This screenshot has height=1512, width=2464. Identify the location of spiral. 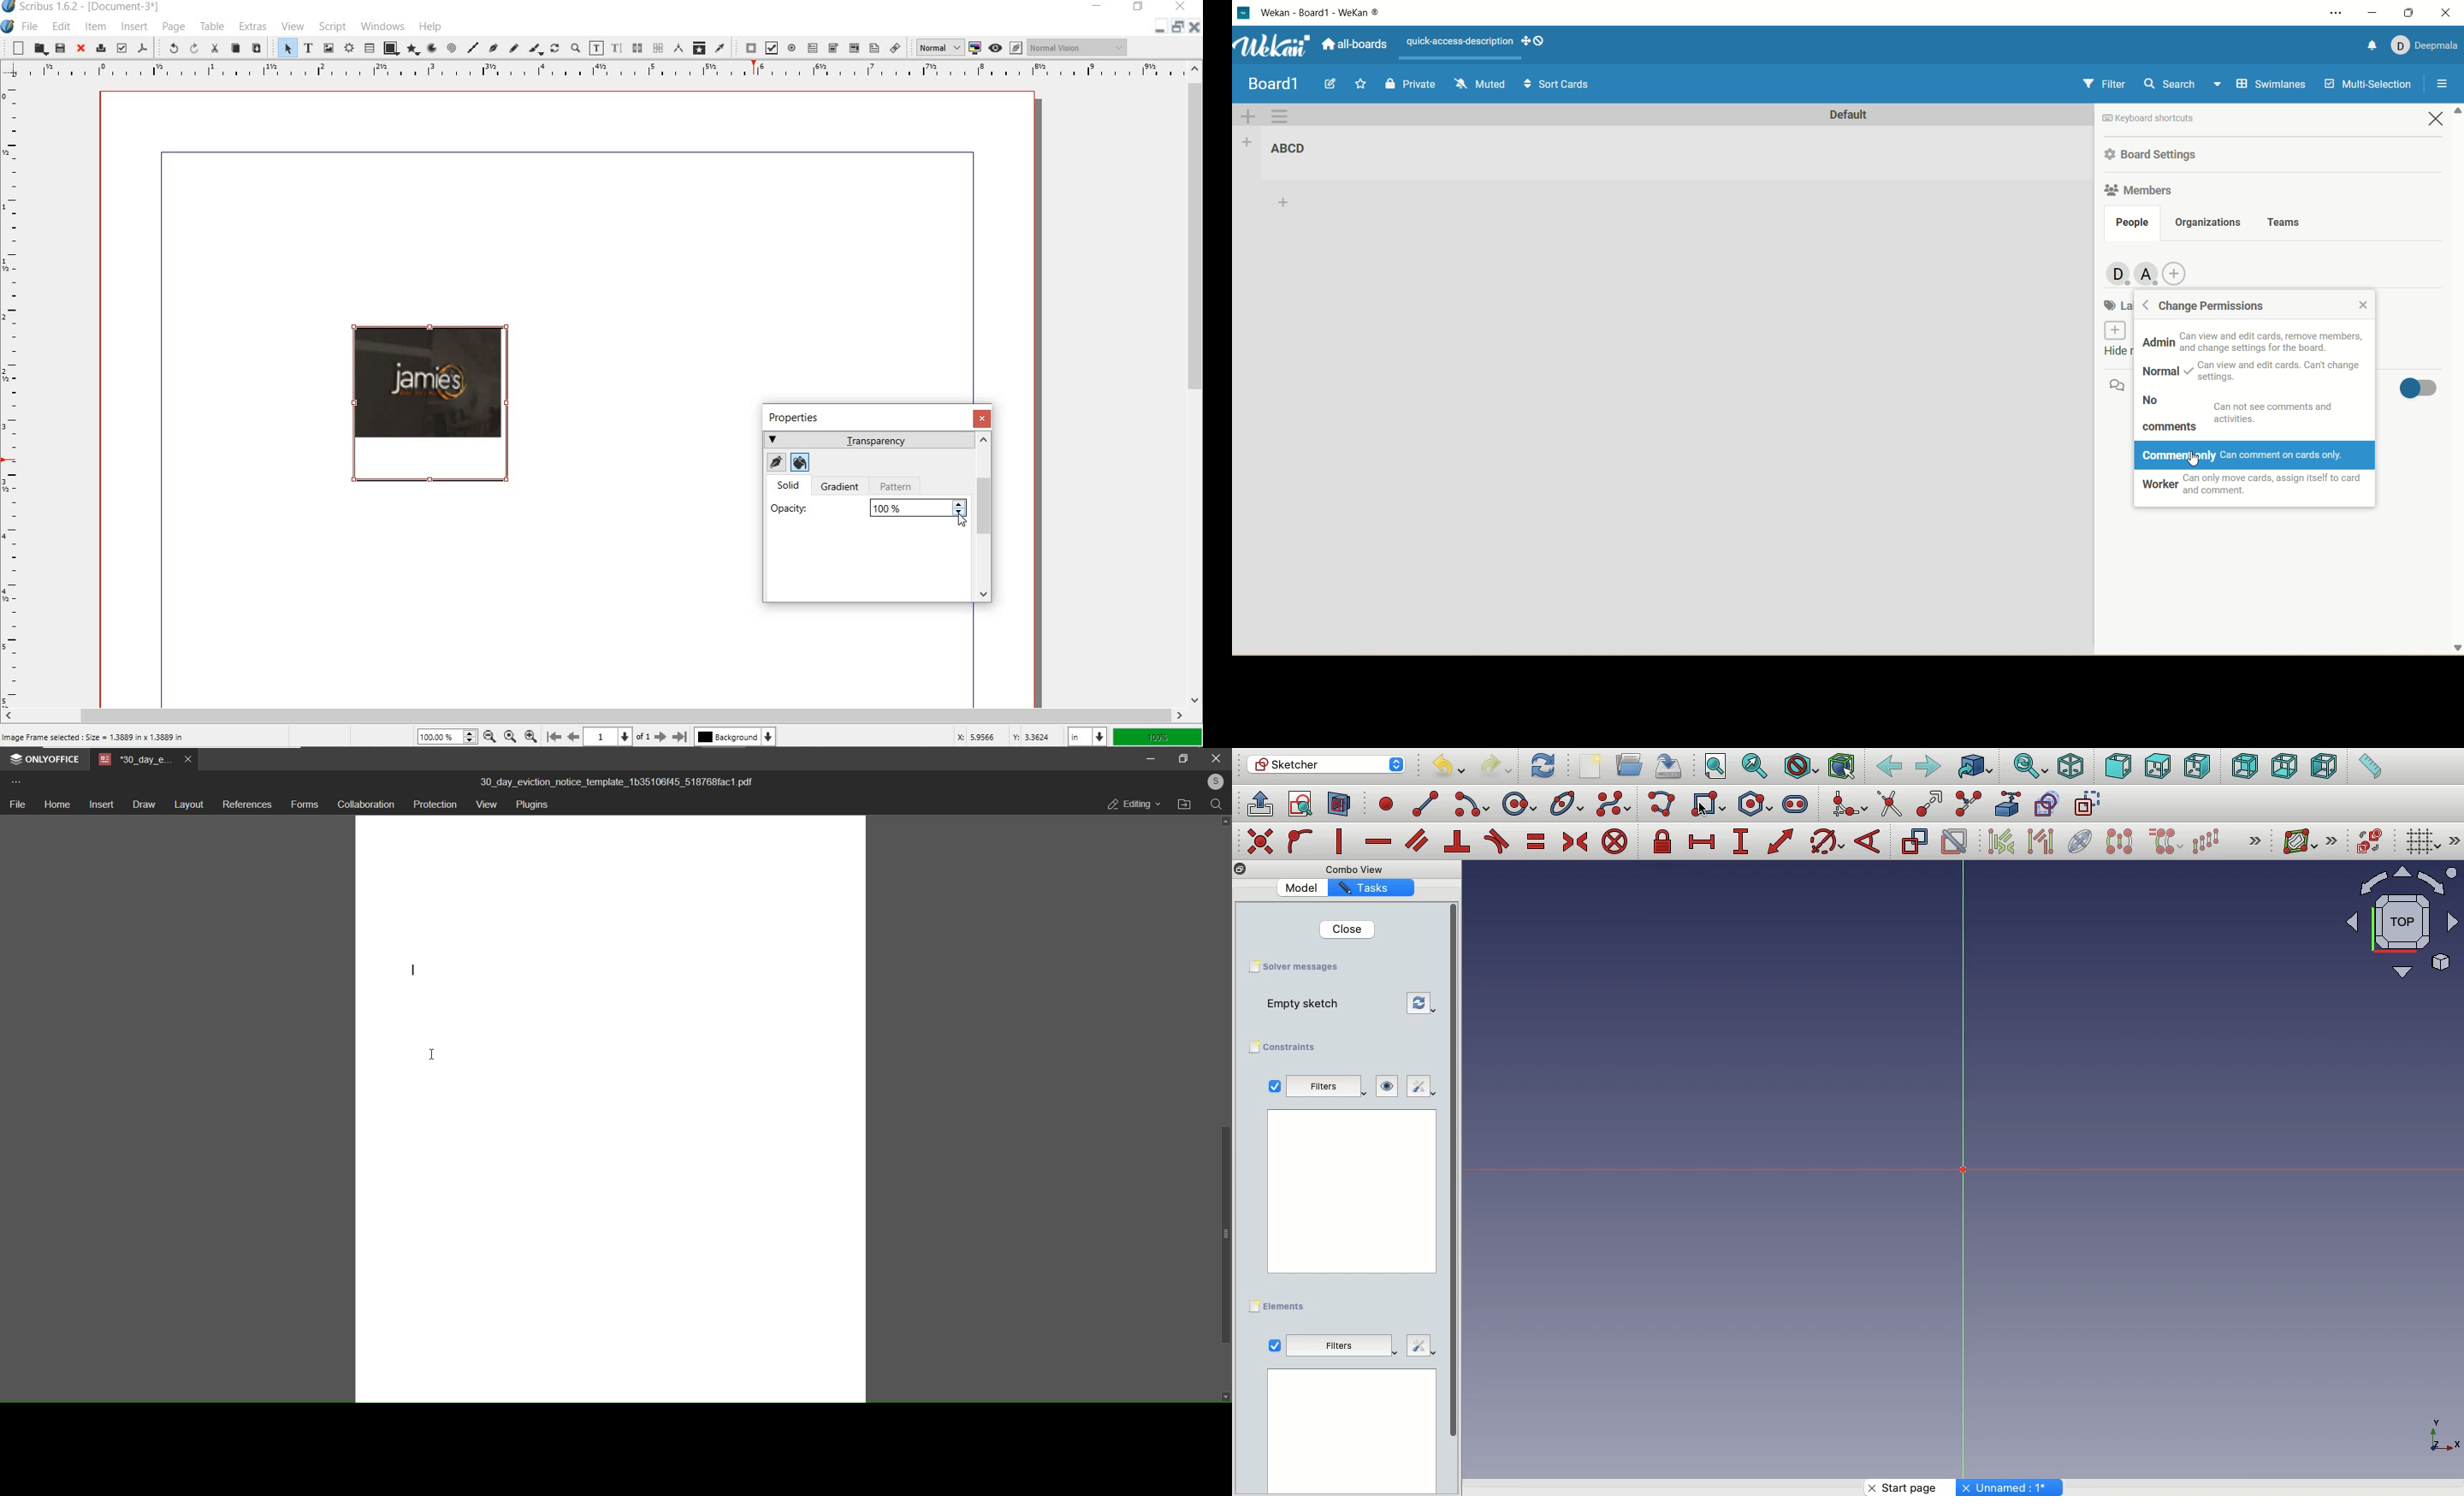
(451, 49).